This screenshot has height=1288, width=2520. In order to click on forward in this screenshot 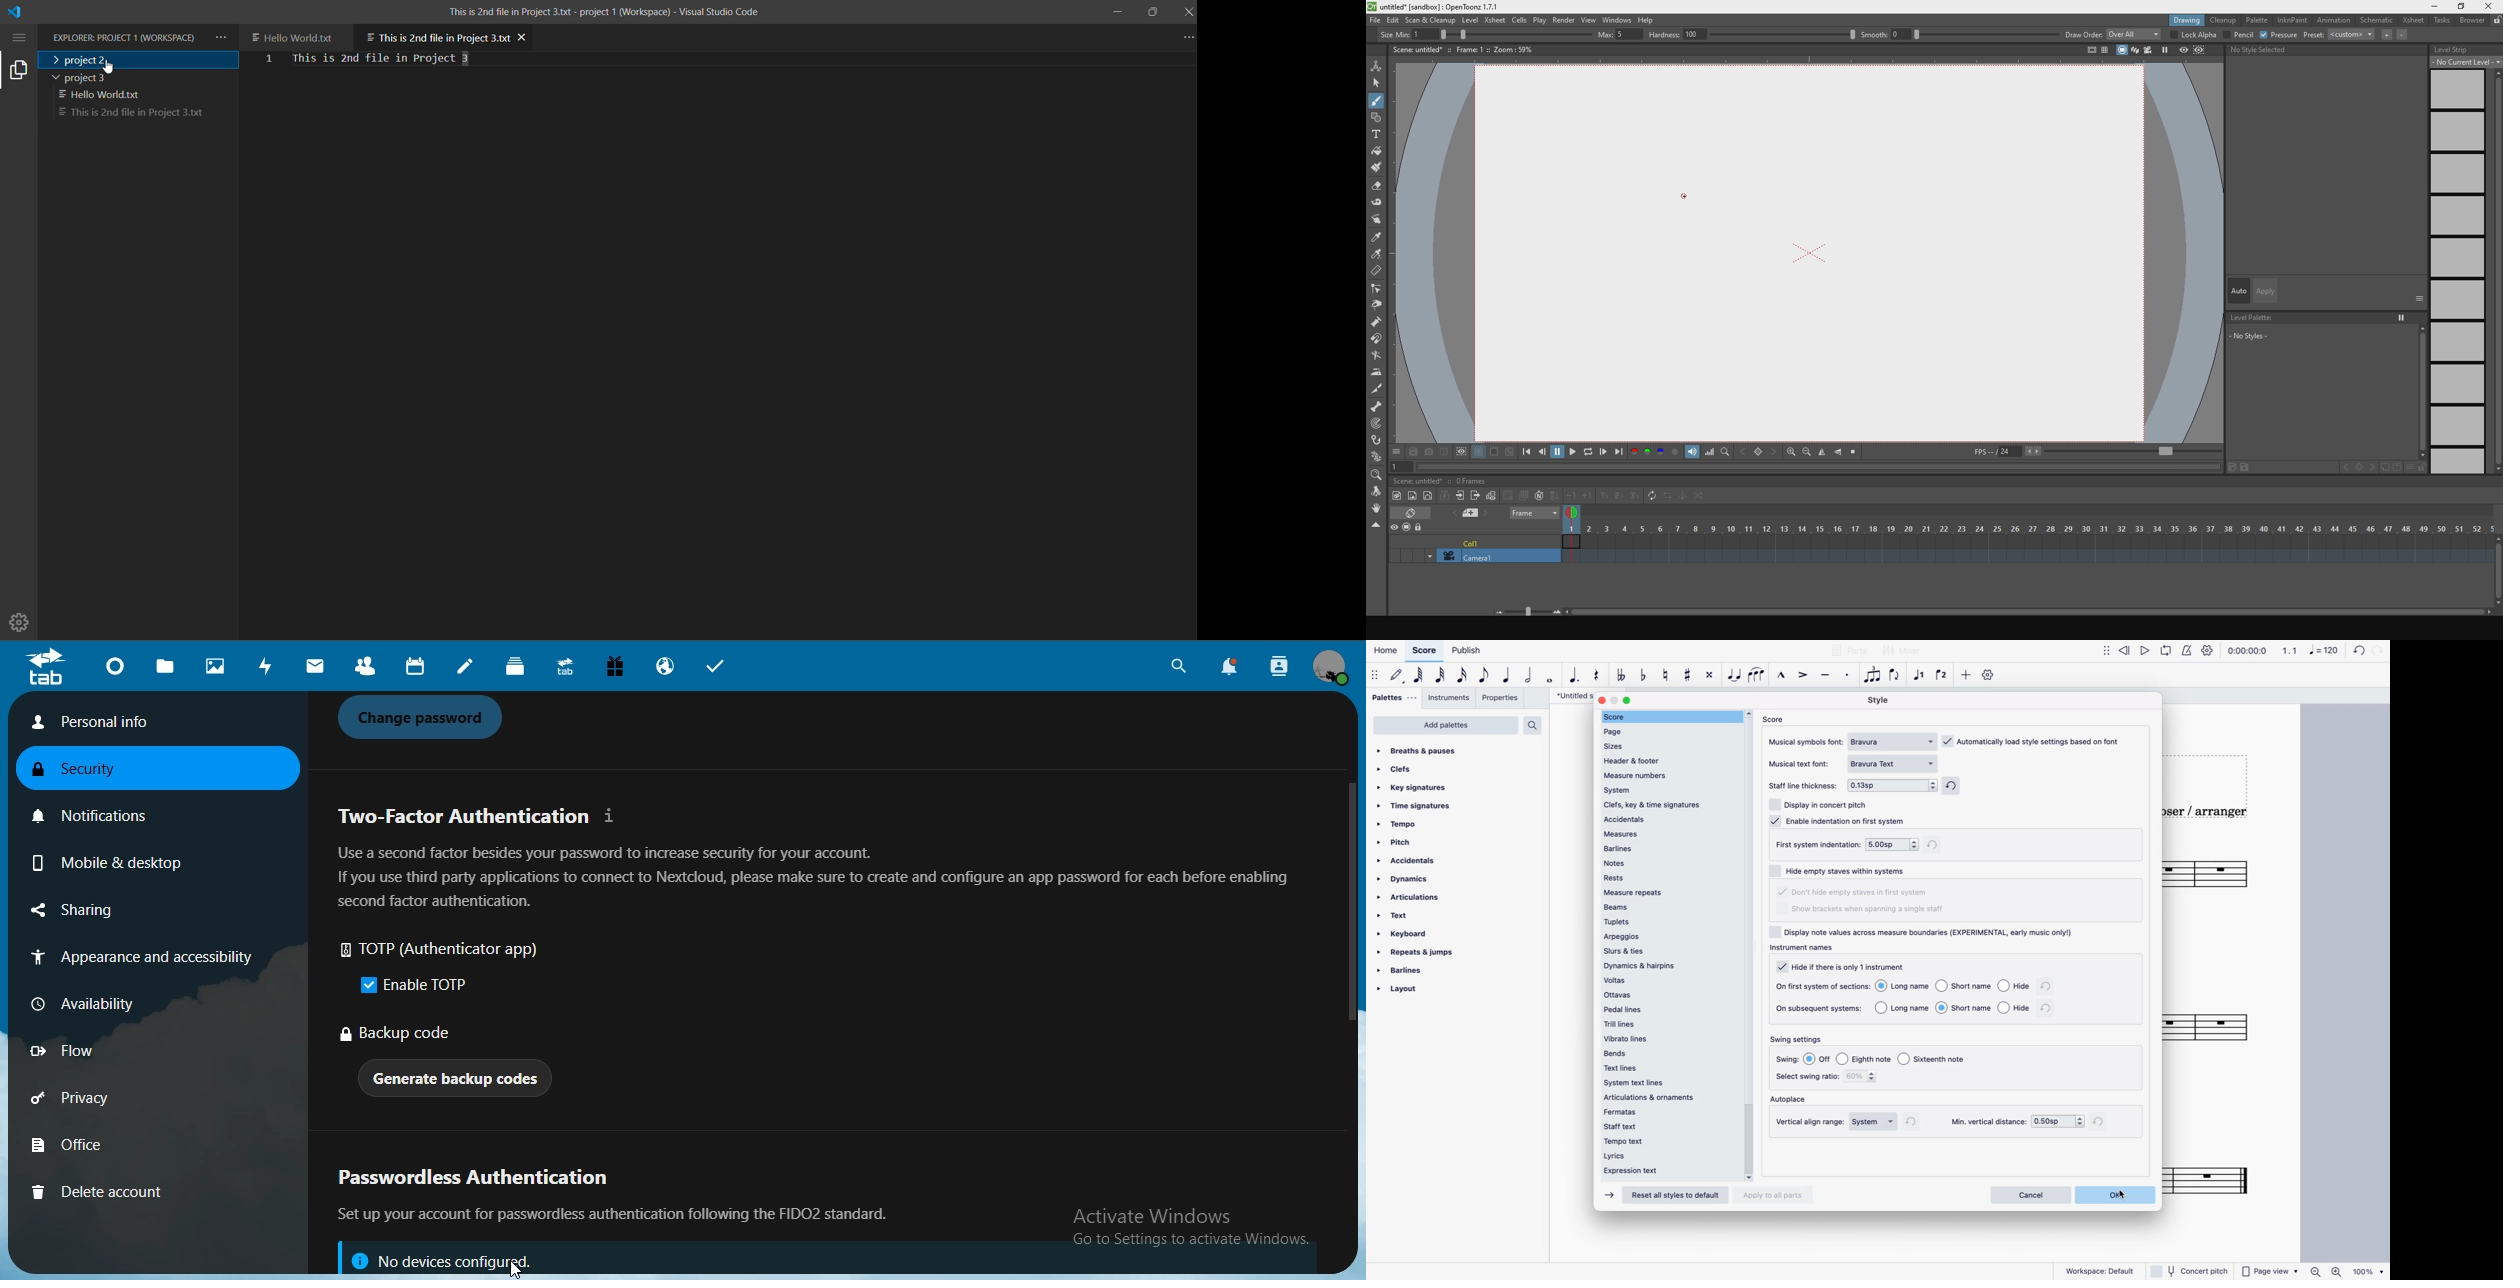, I will do `click(2147, 648)`.